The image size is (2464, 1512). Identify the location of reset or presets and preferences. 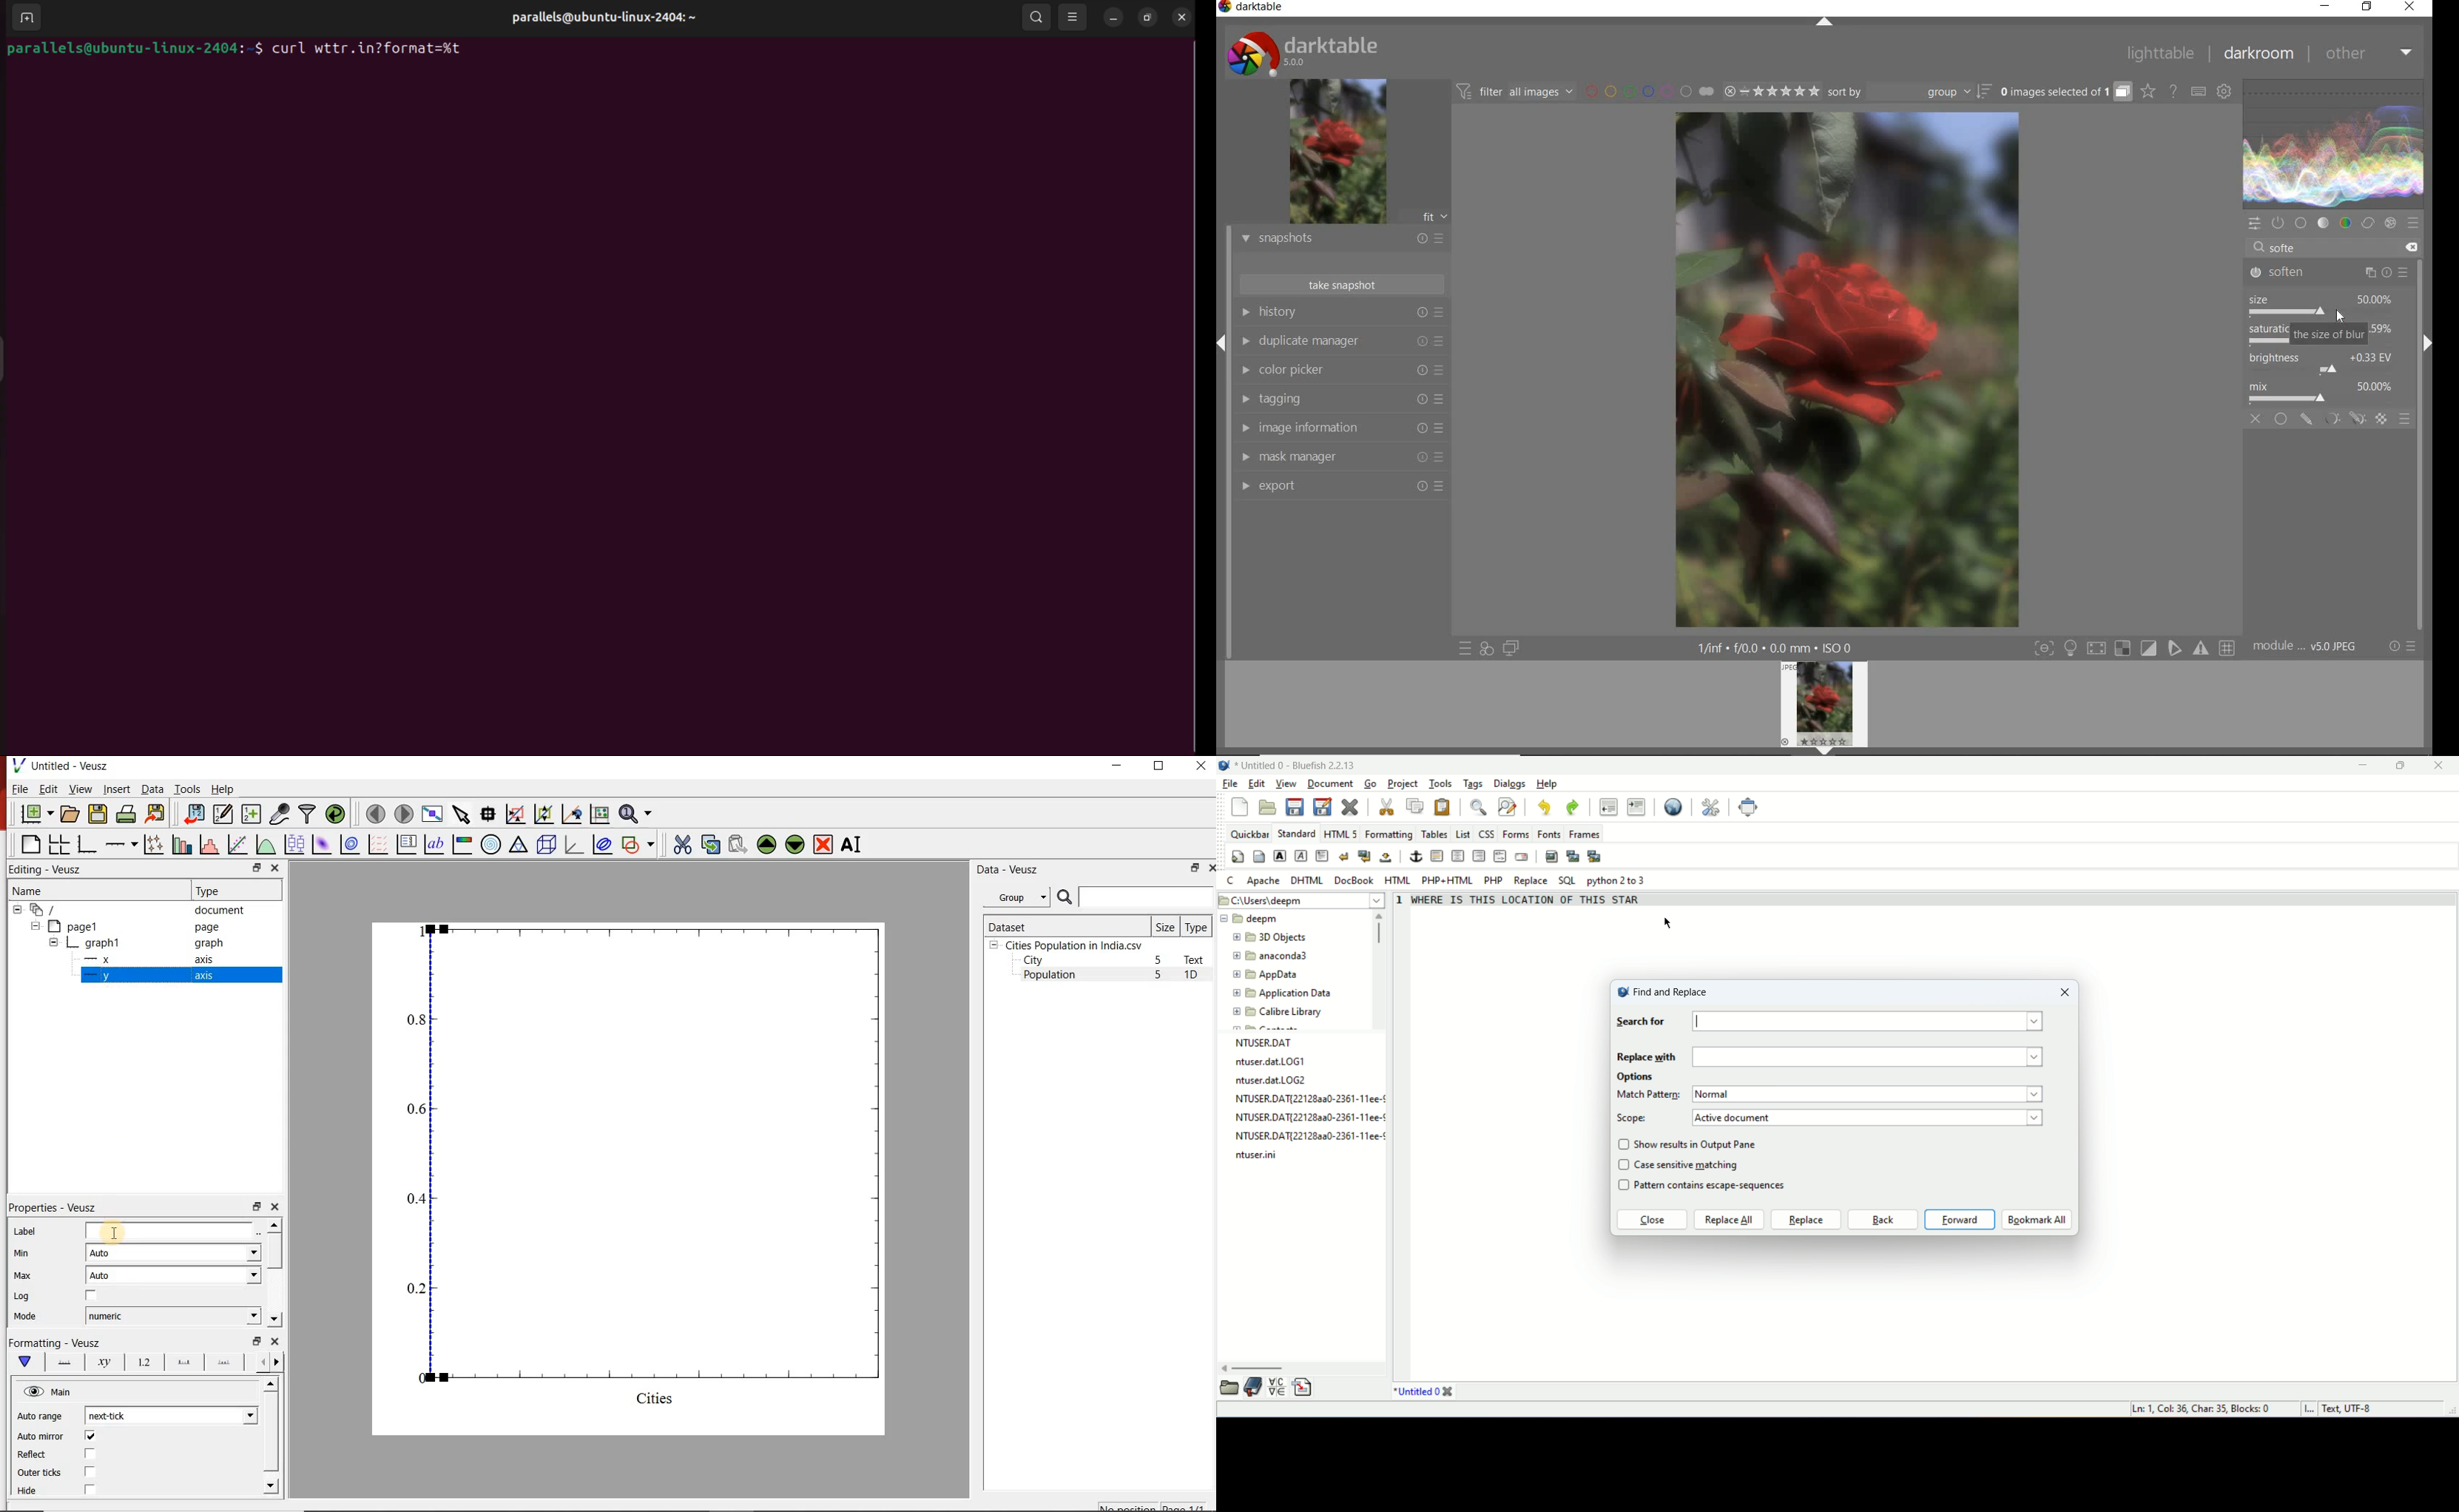
(2403, 647).